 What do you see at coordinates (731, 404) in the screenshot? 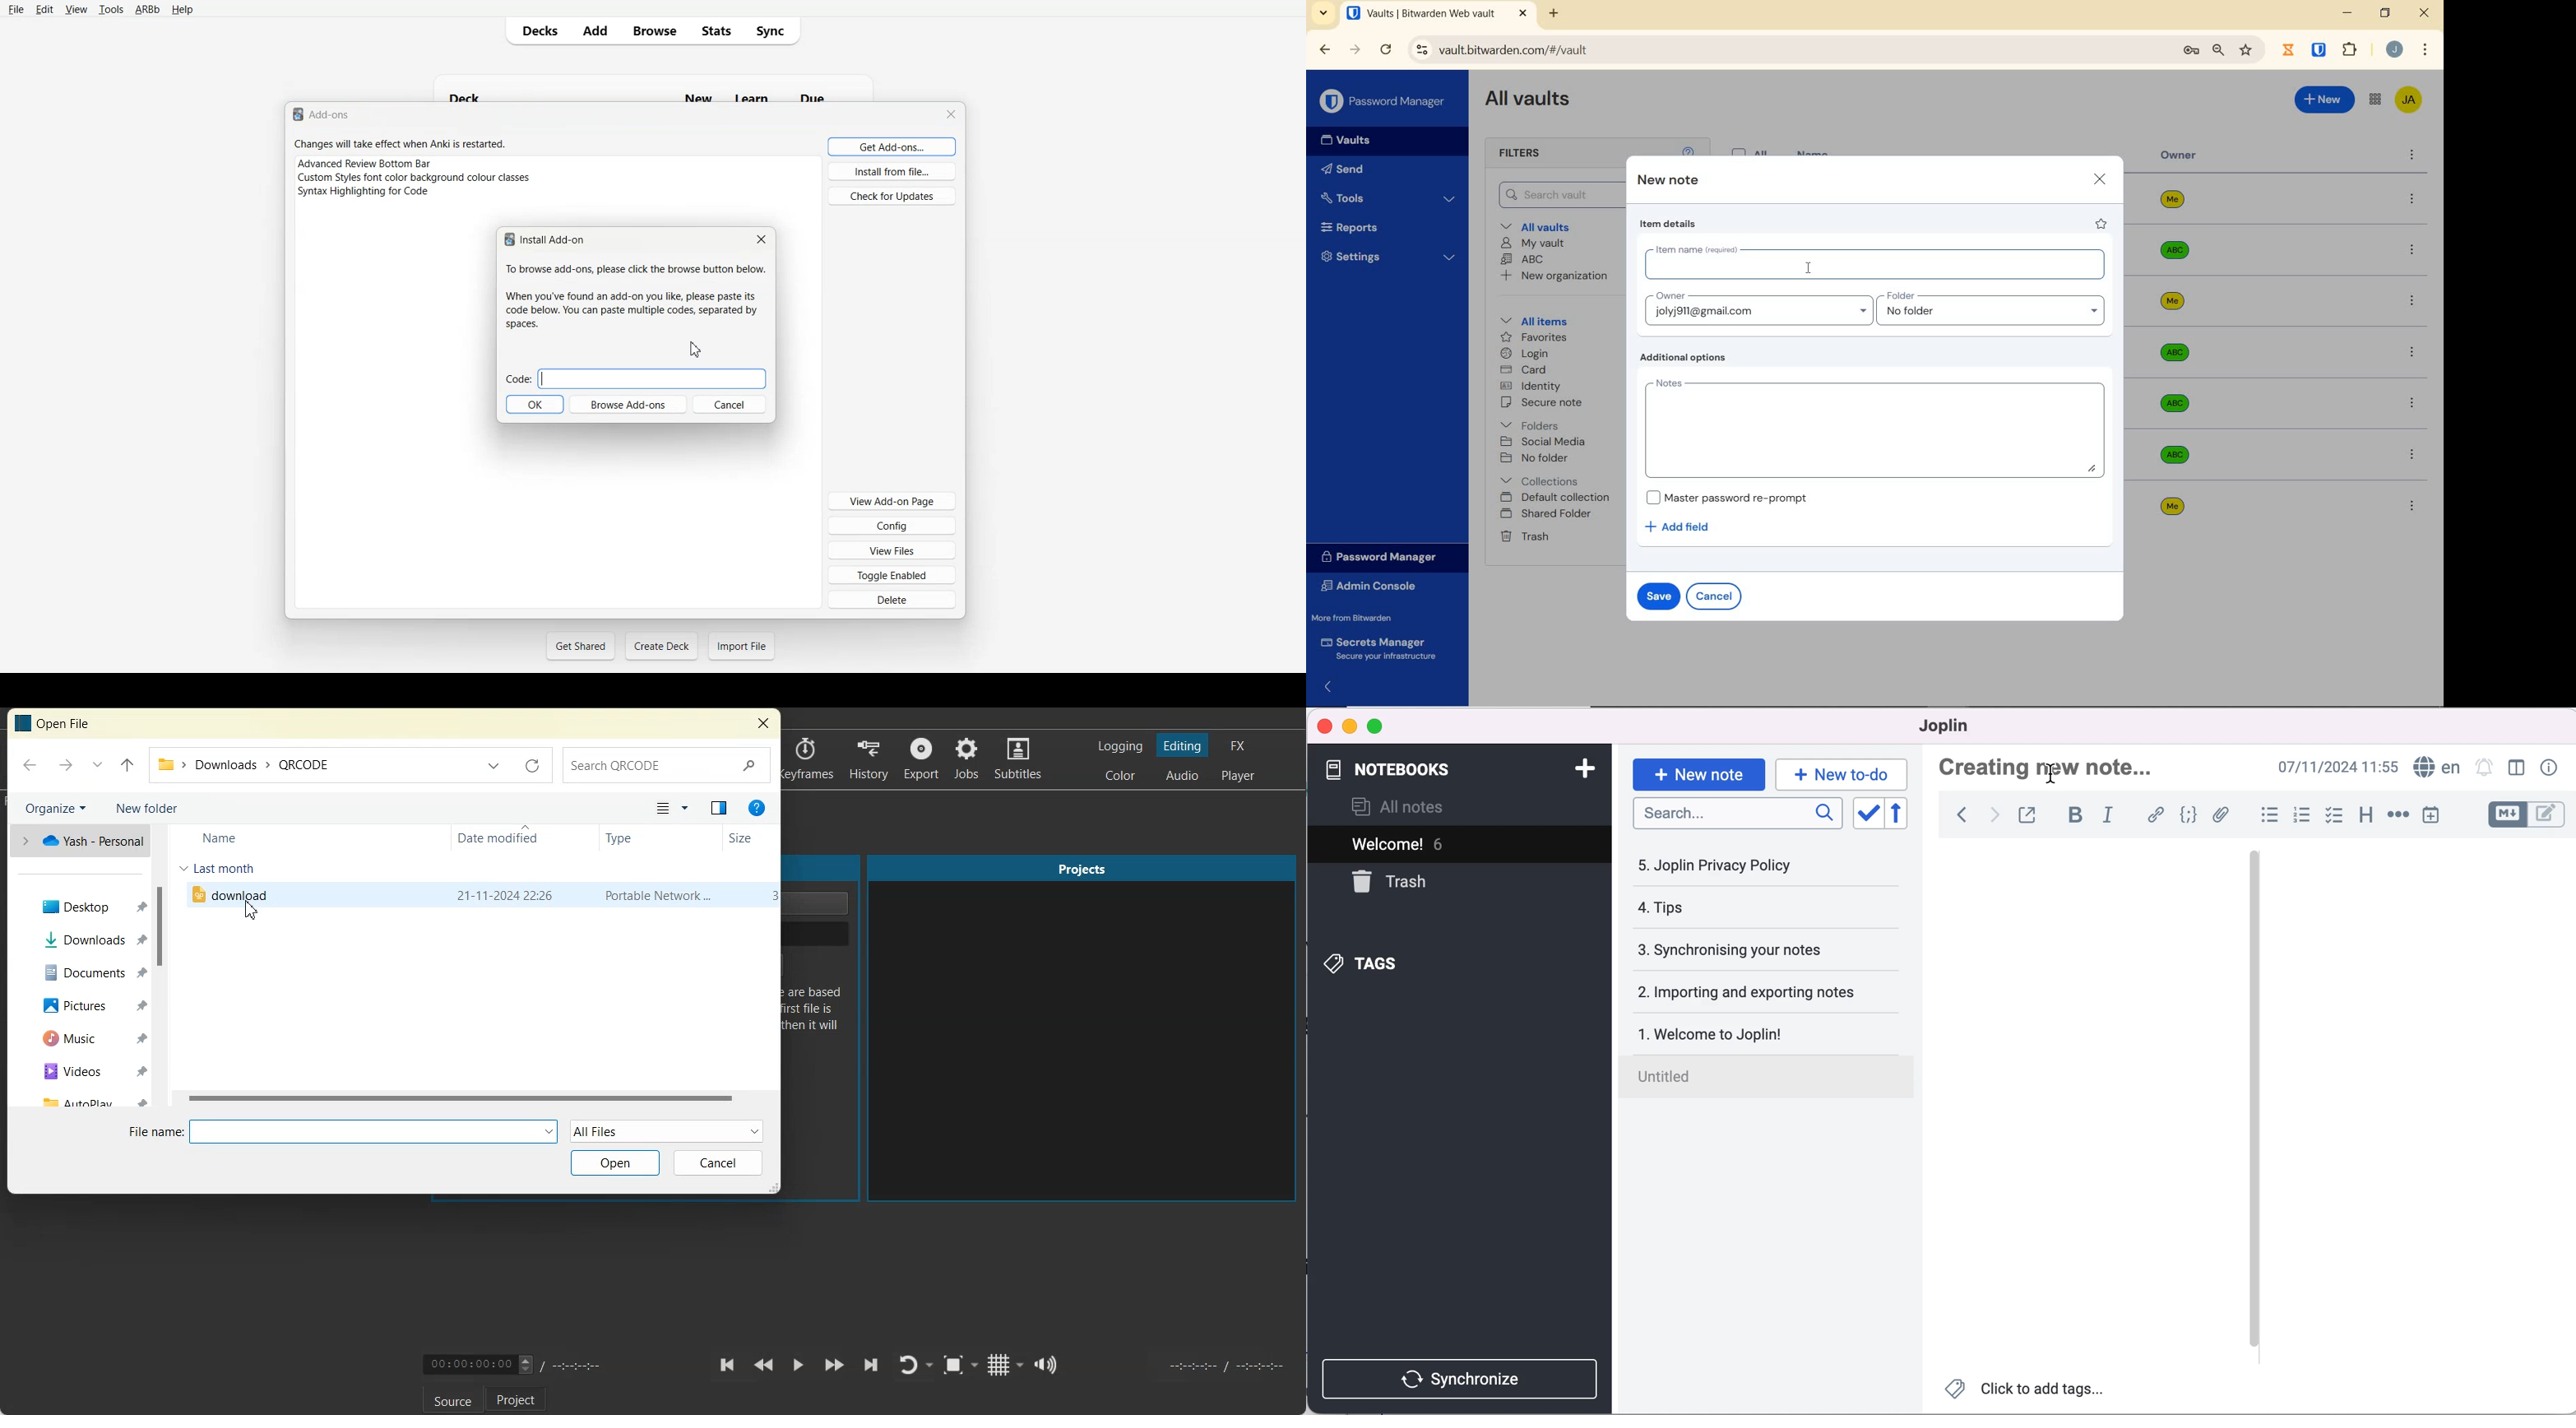
I see `Cancel` at bounding box center [731, 404].